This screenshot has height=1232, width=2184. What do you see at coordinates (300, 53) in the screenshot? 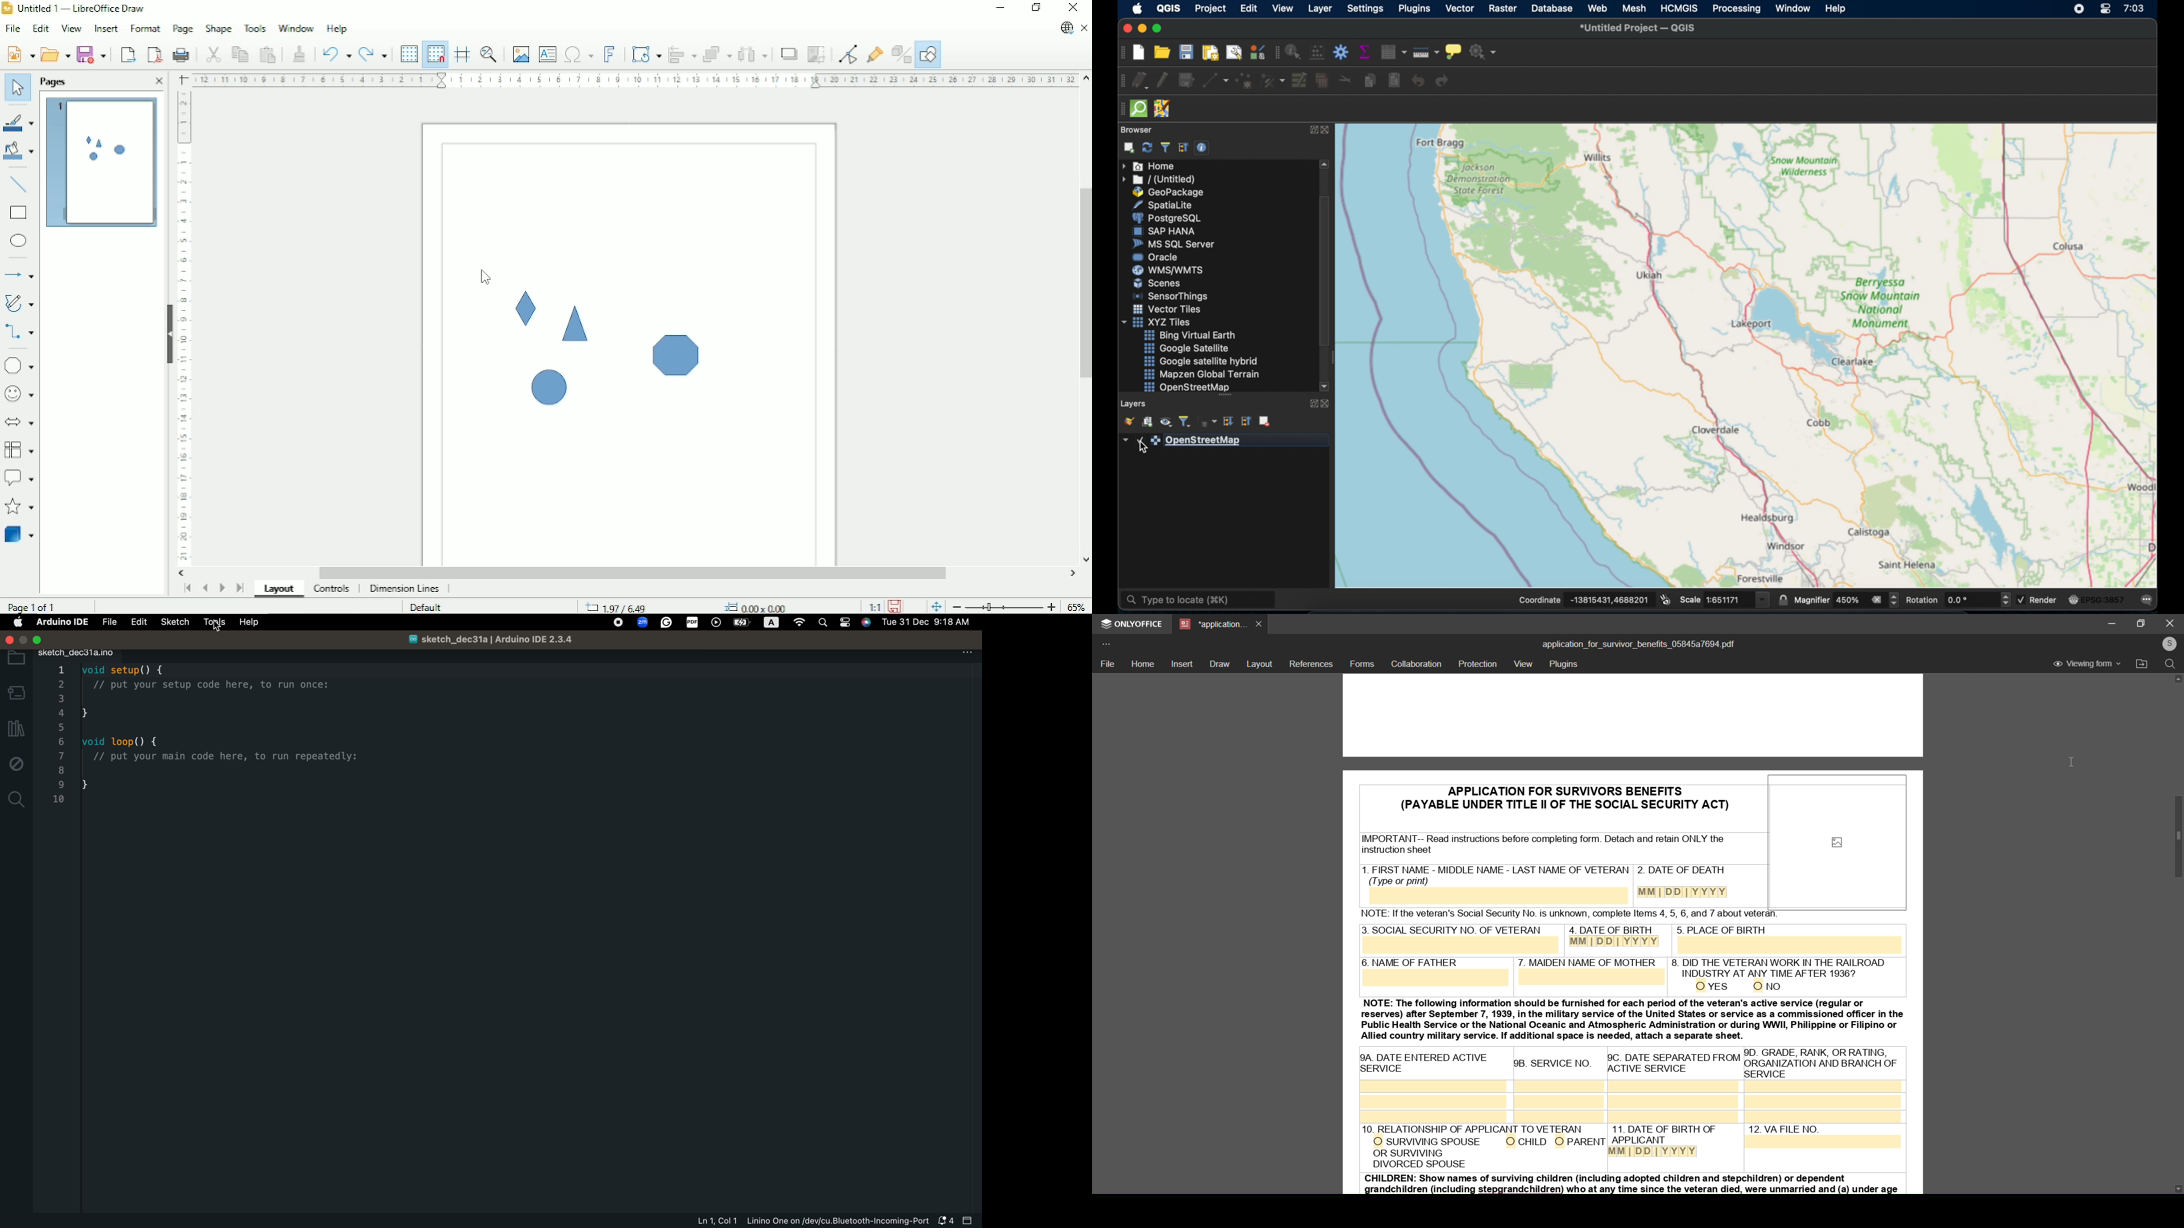
I see `Clone formatting` at bounding box center [300, 53].